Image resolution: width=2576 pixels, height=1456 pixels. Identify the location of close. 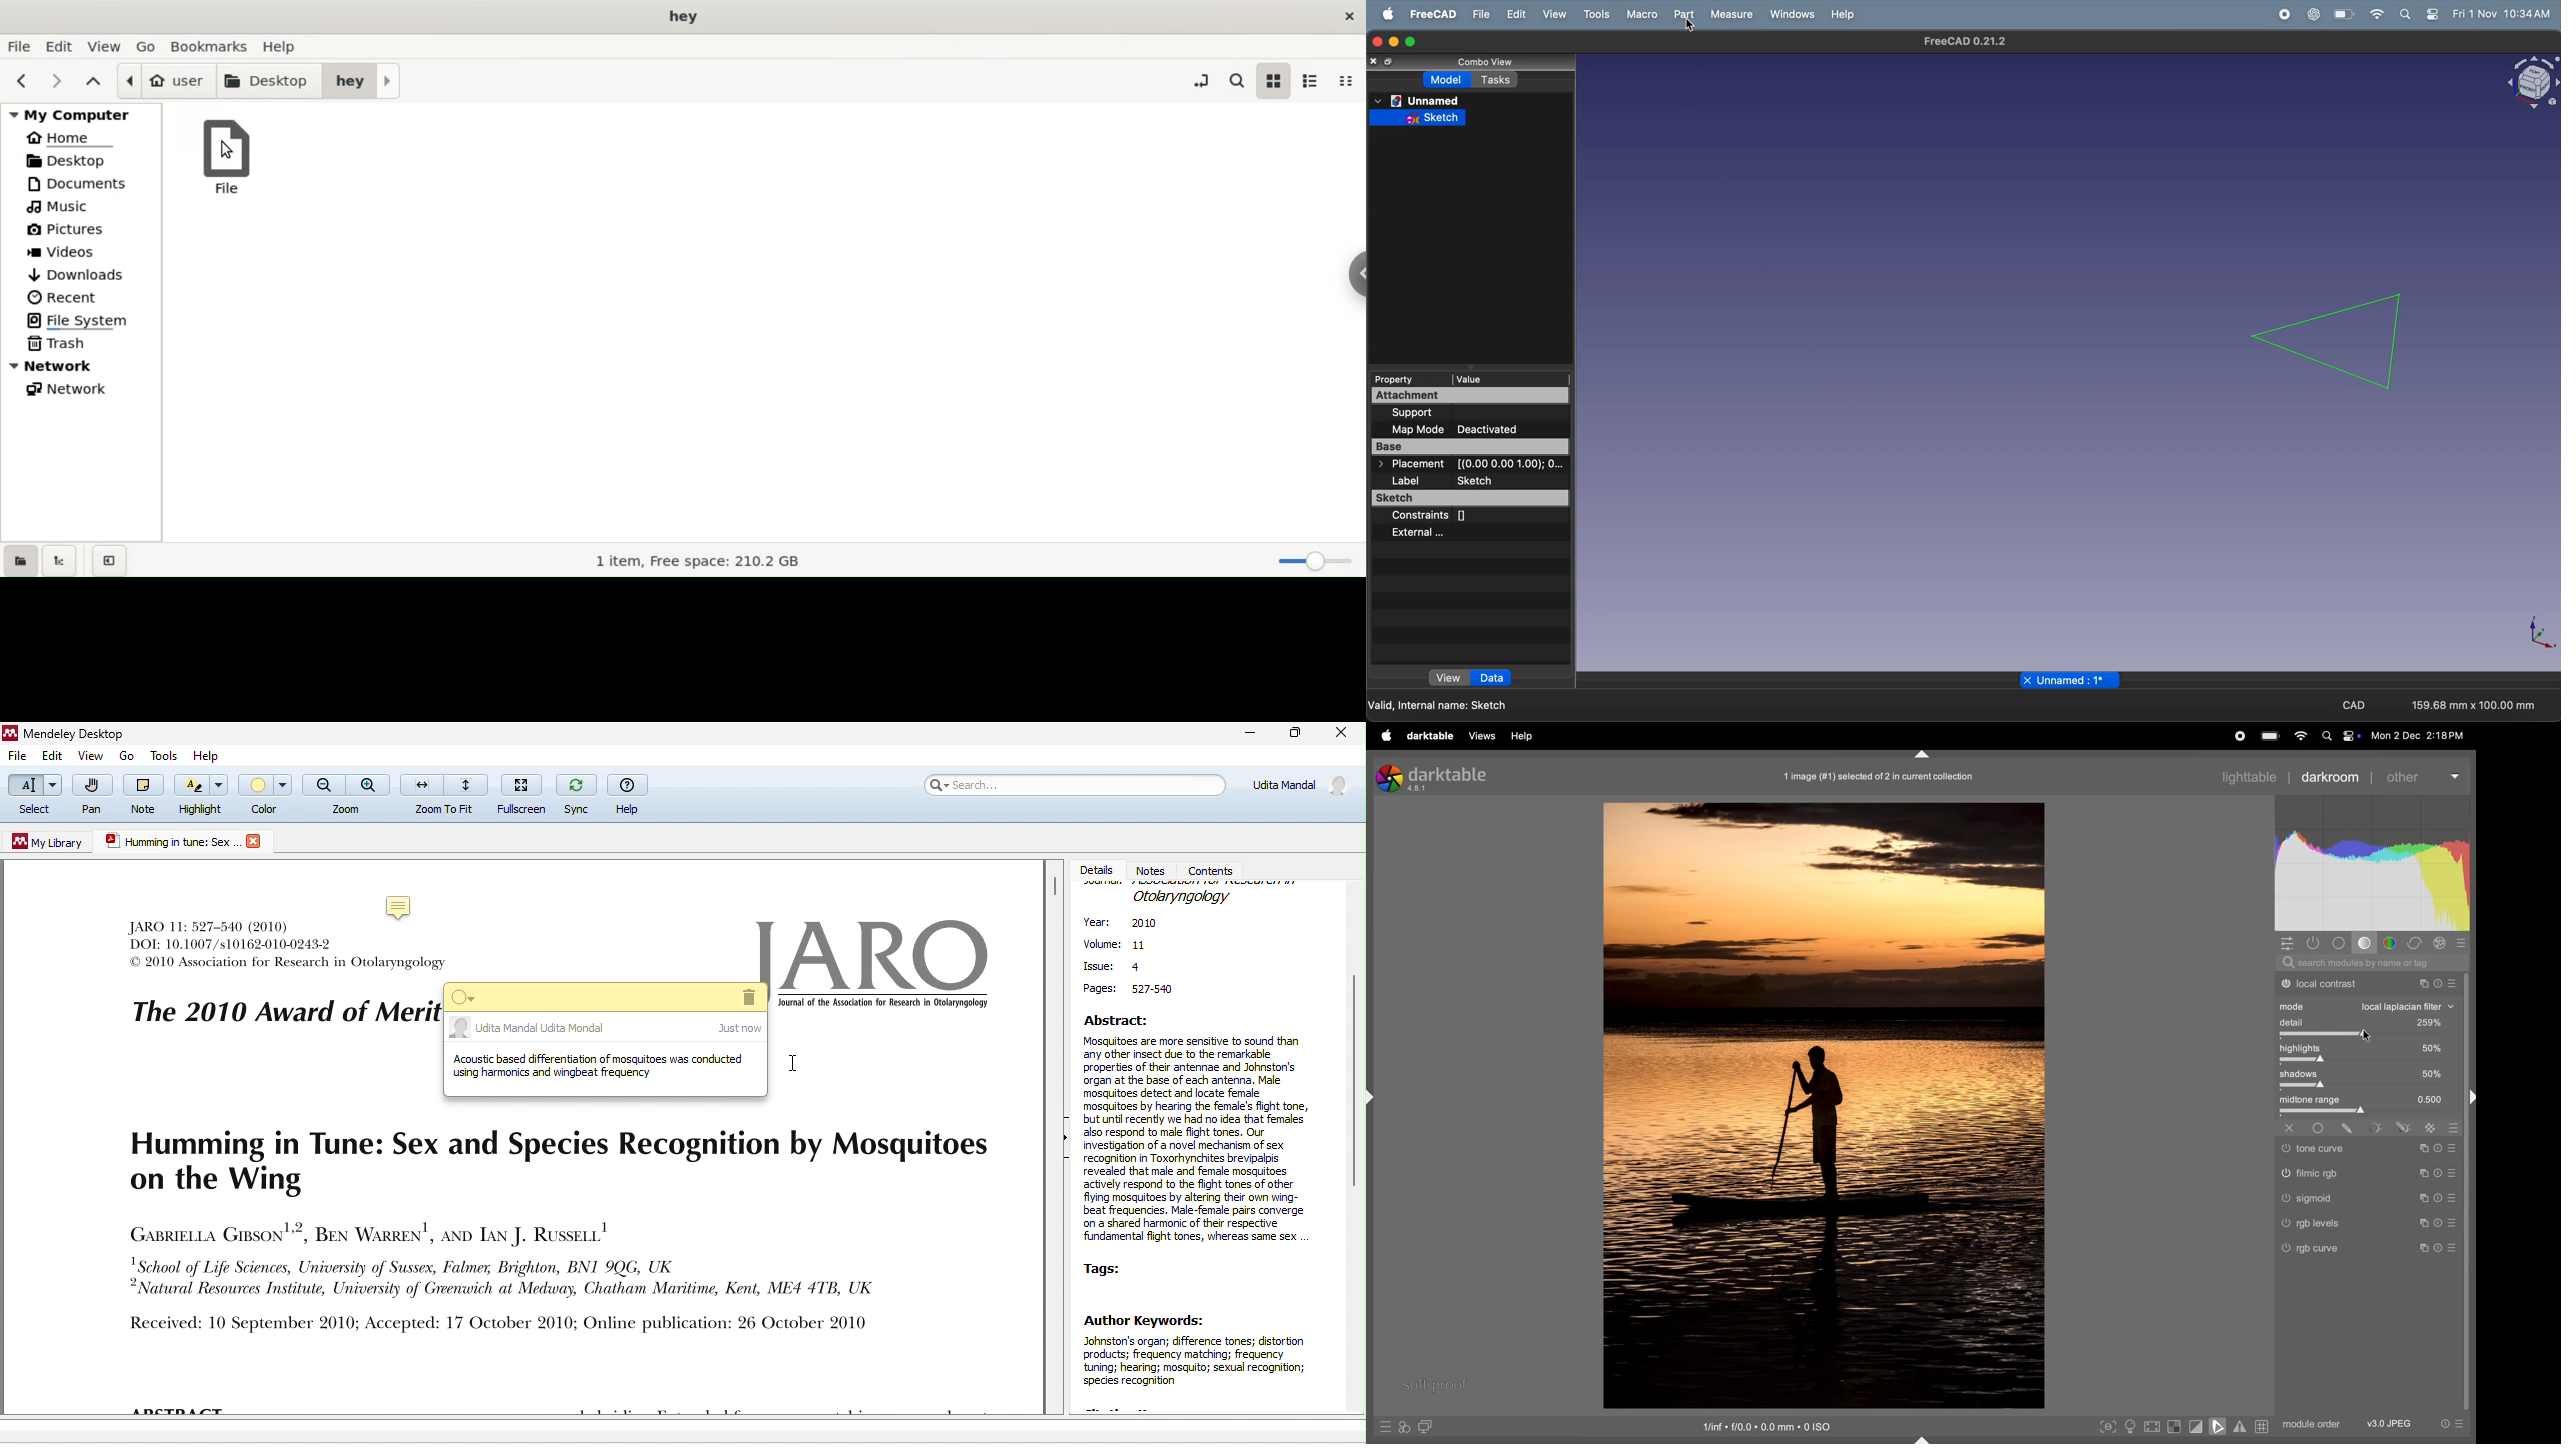
(256, 841).